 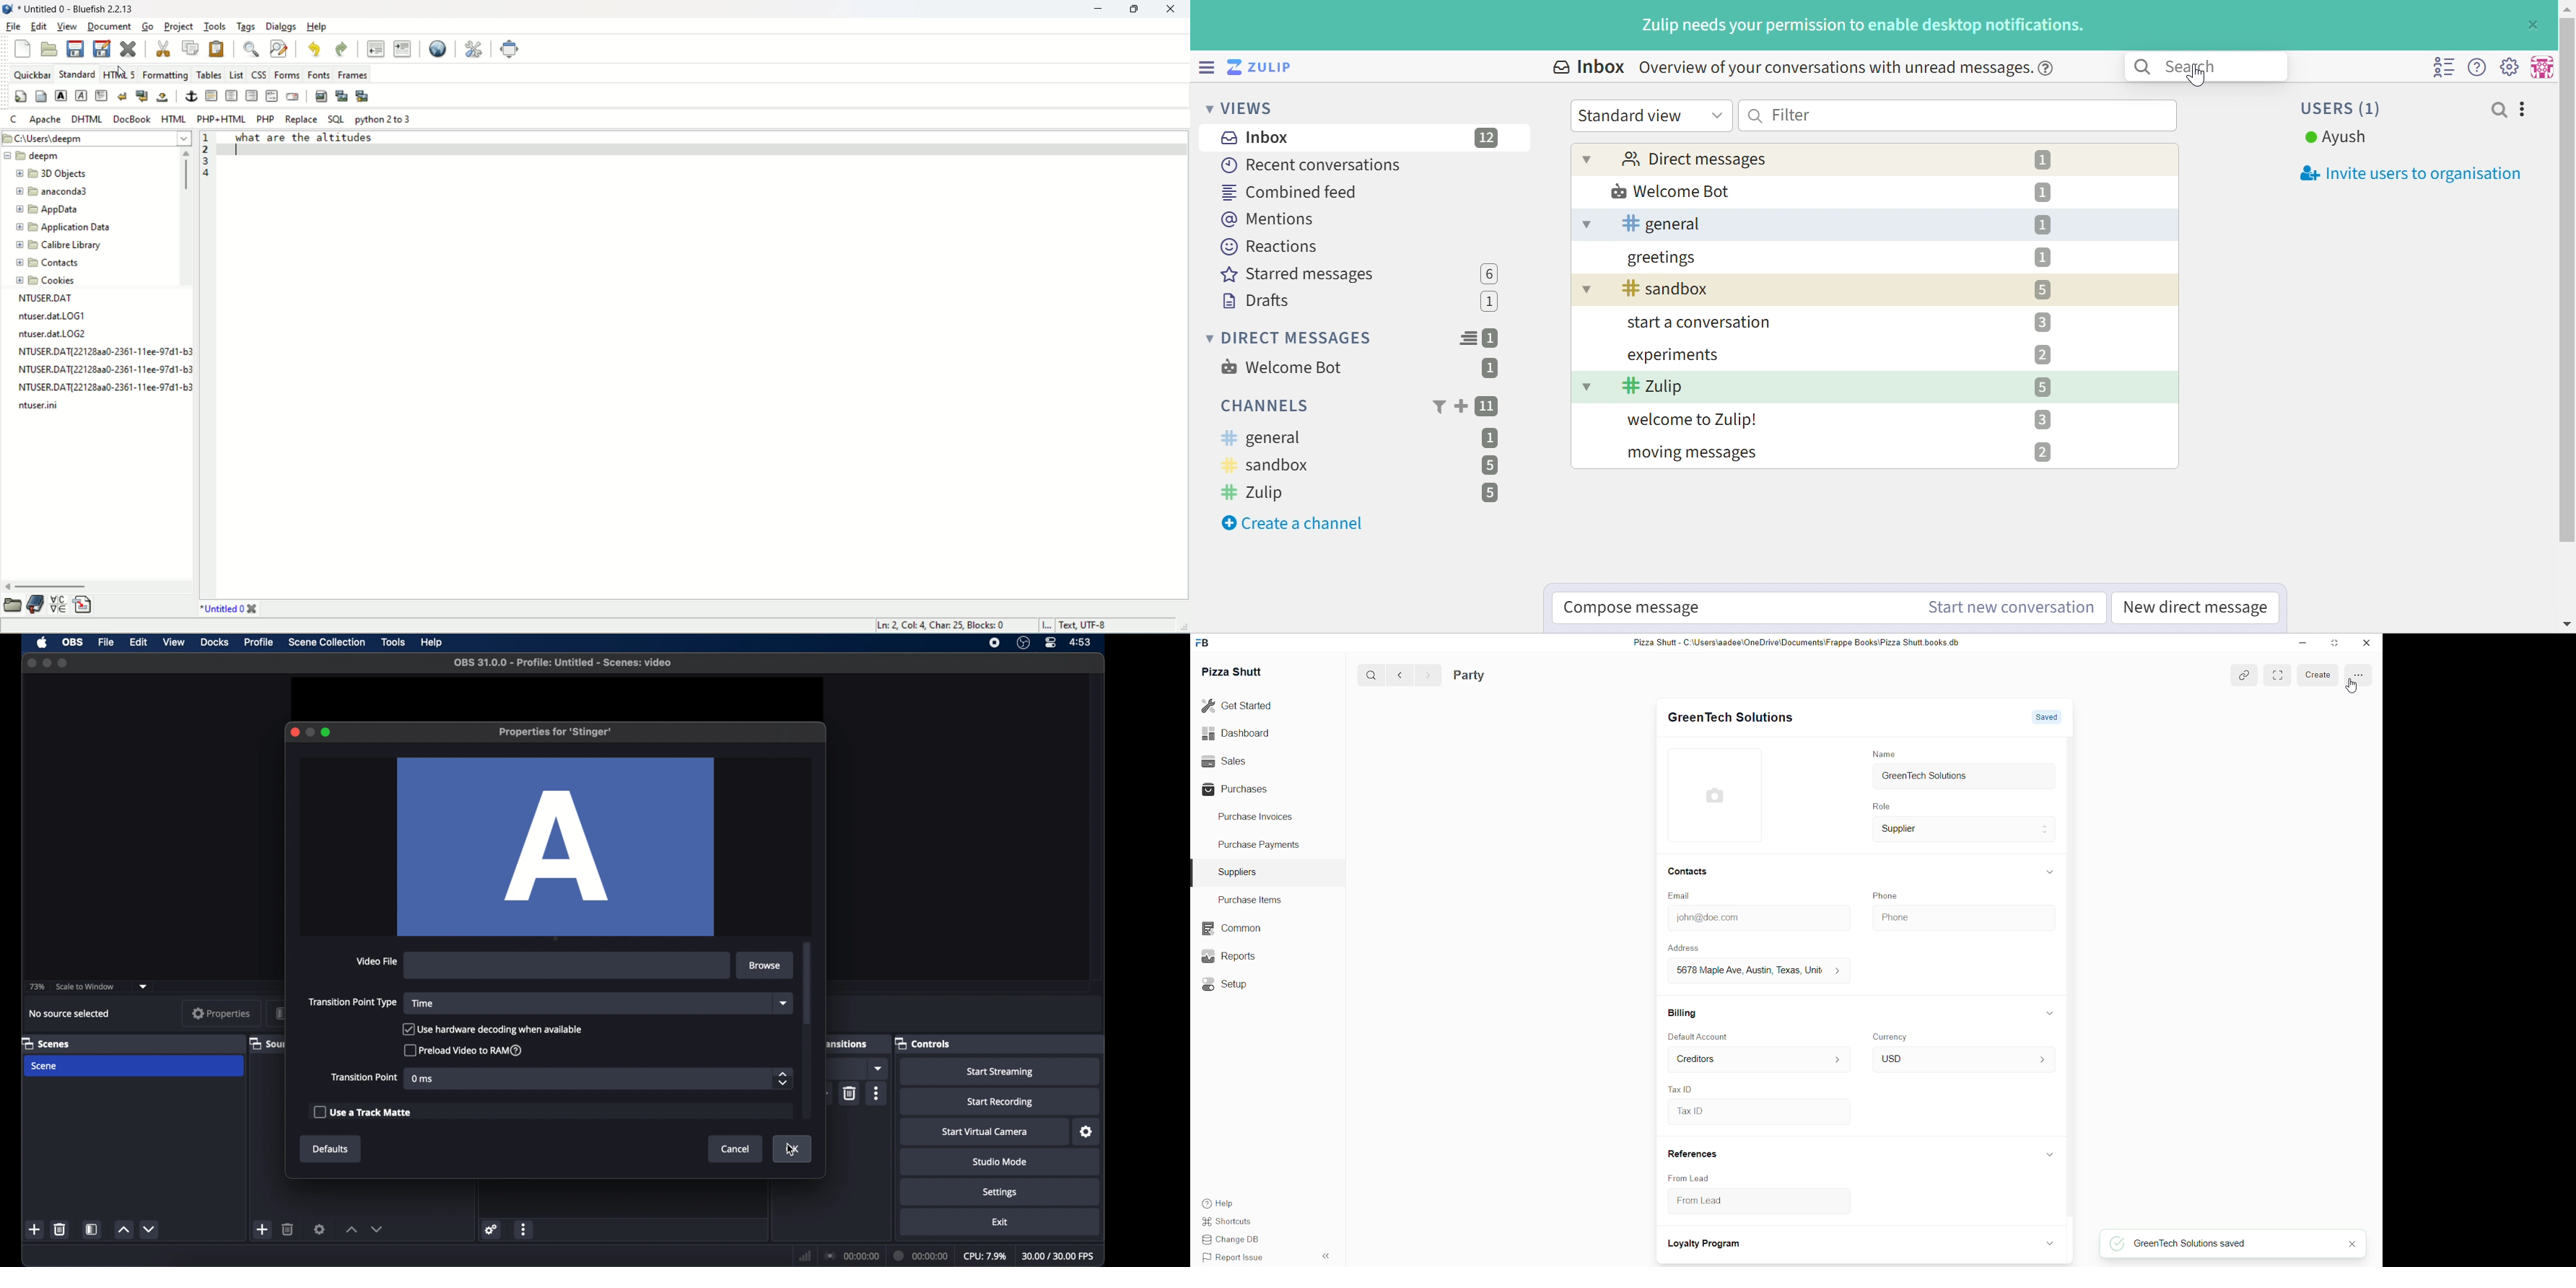 What do you see at coordinates (2043, 322) in the screenshot?
I see `3` at bounding box center [2043, 322].